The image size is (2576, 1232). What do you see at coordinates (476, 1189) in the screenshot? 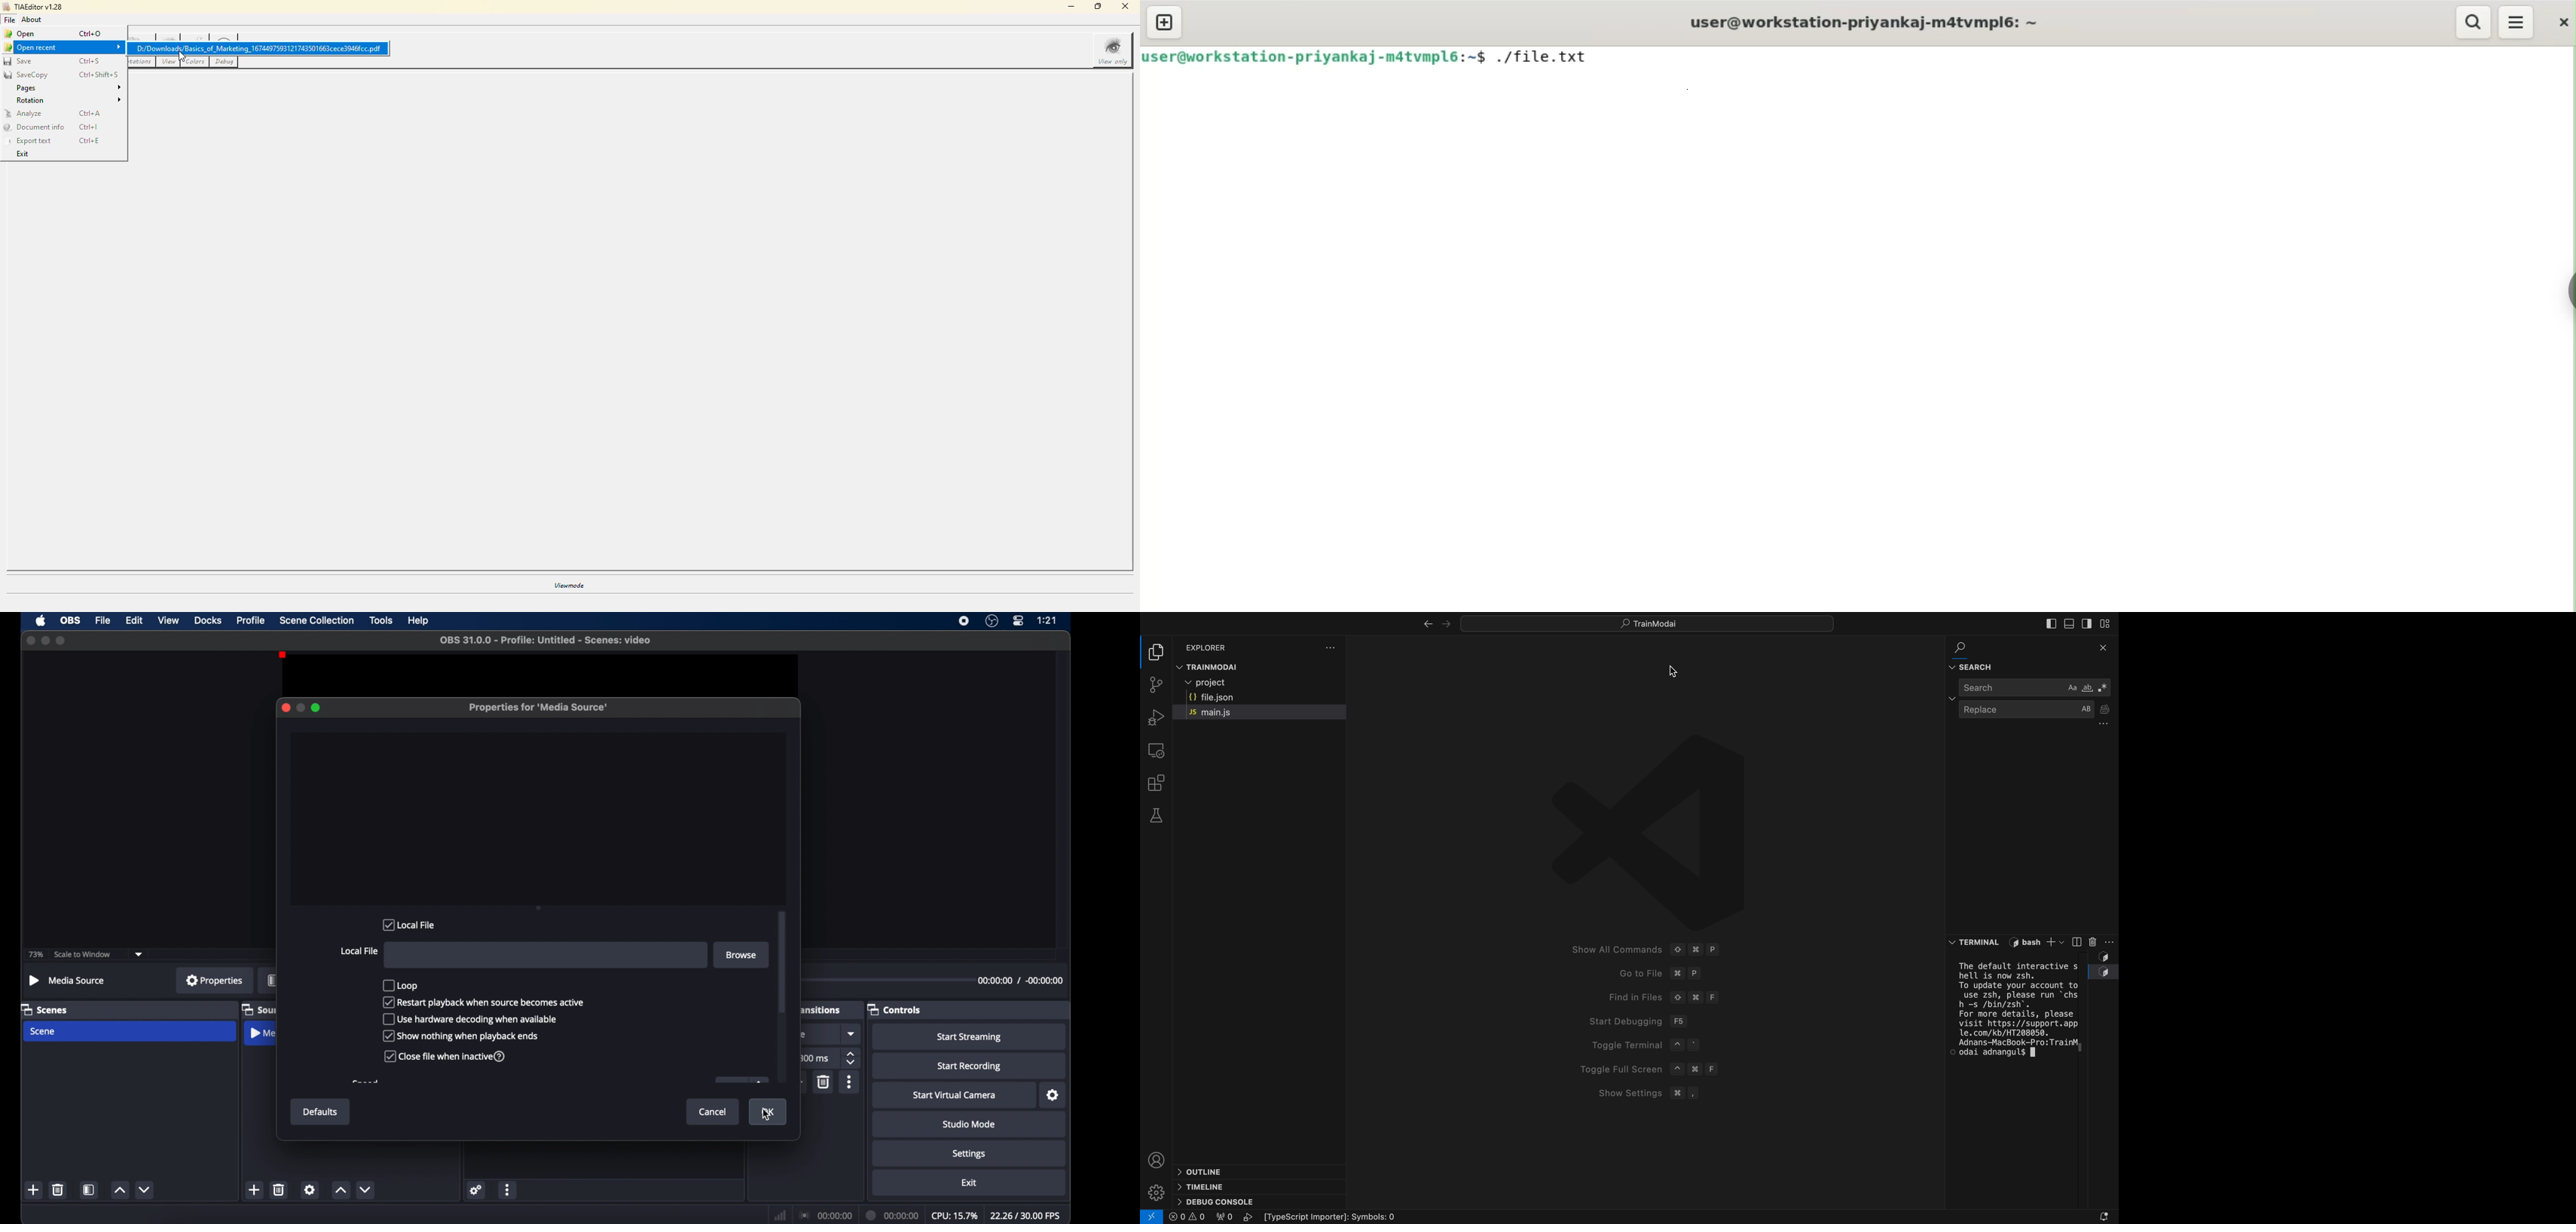
I see `settings` at bounding box center [476, 1189].